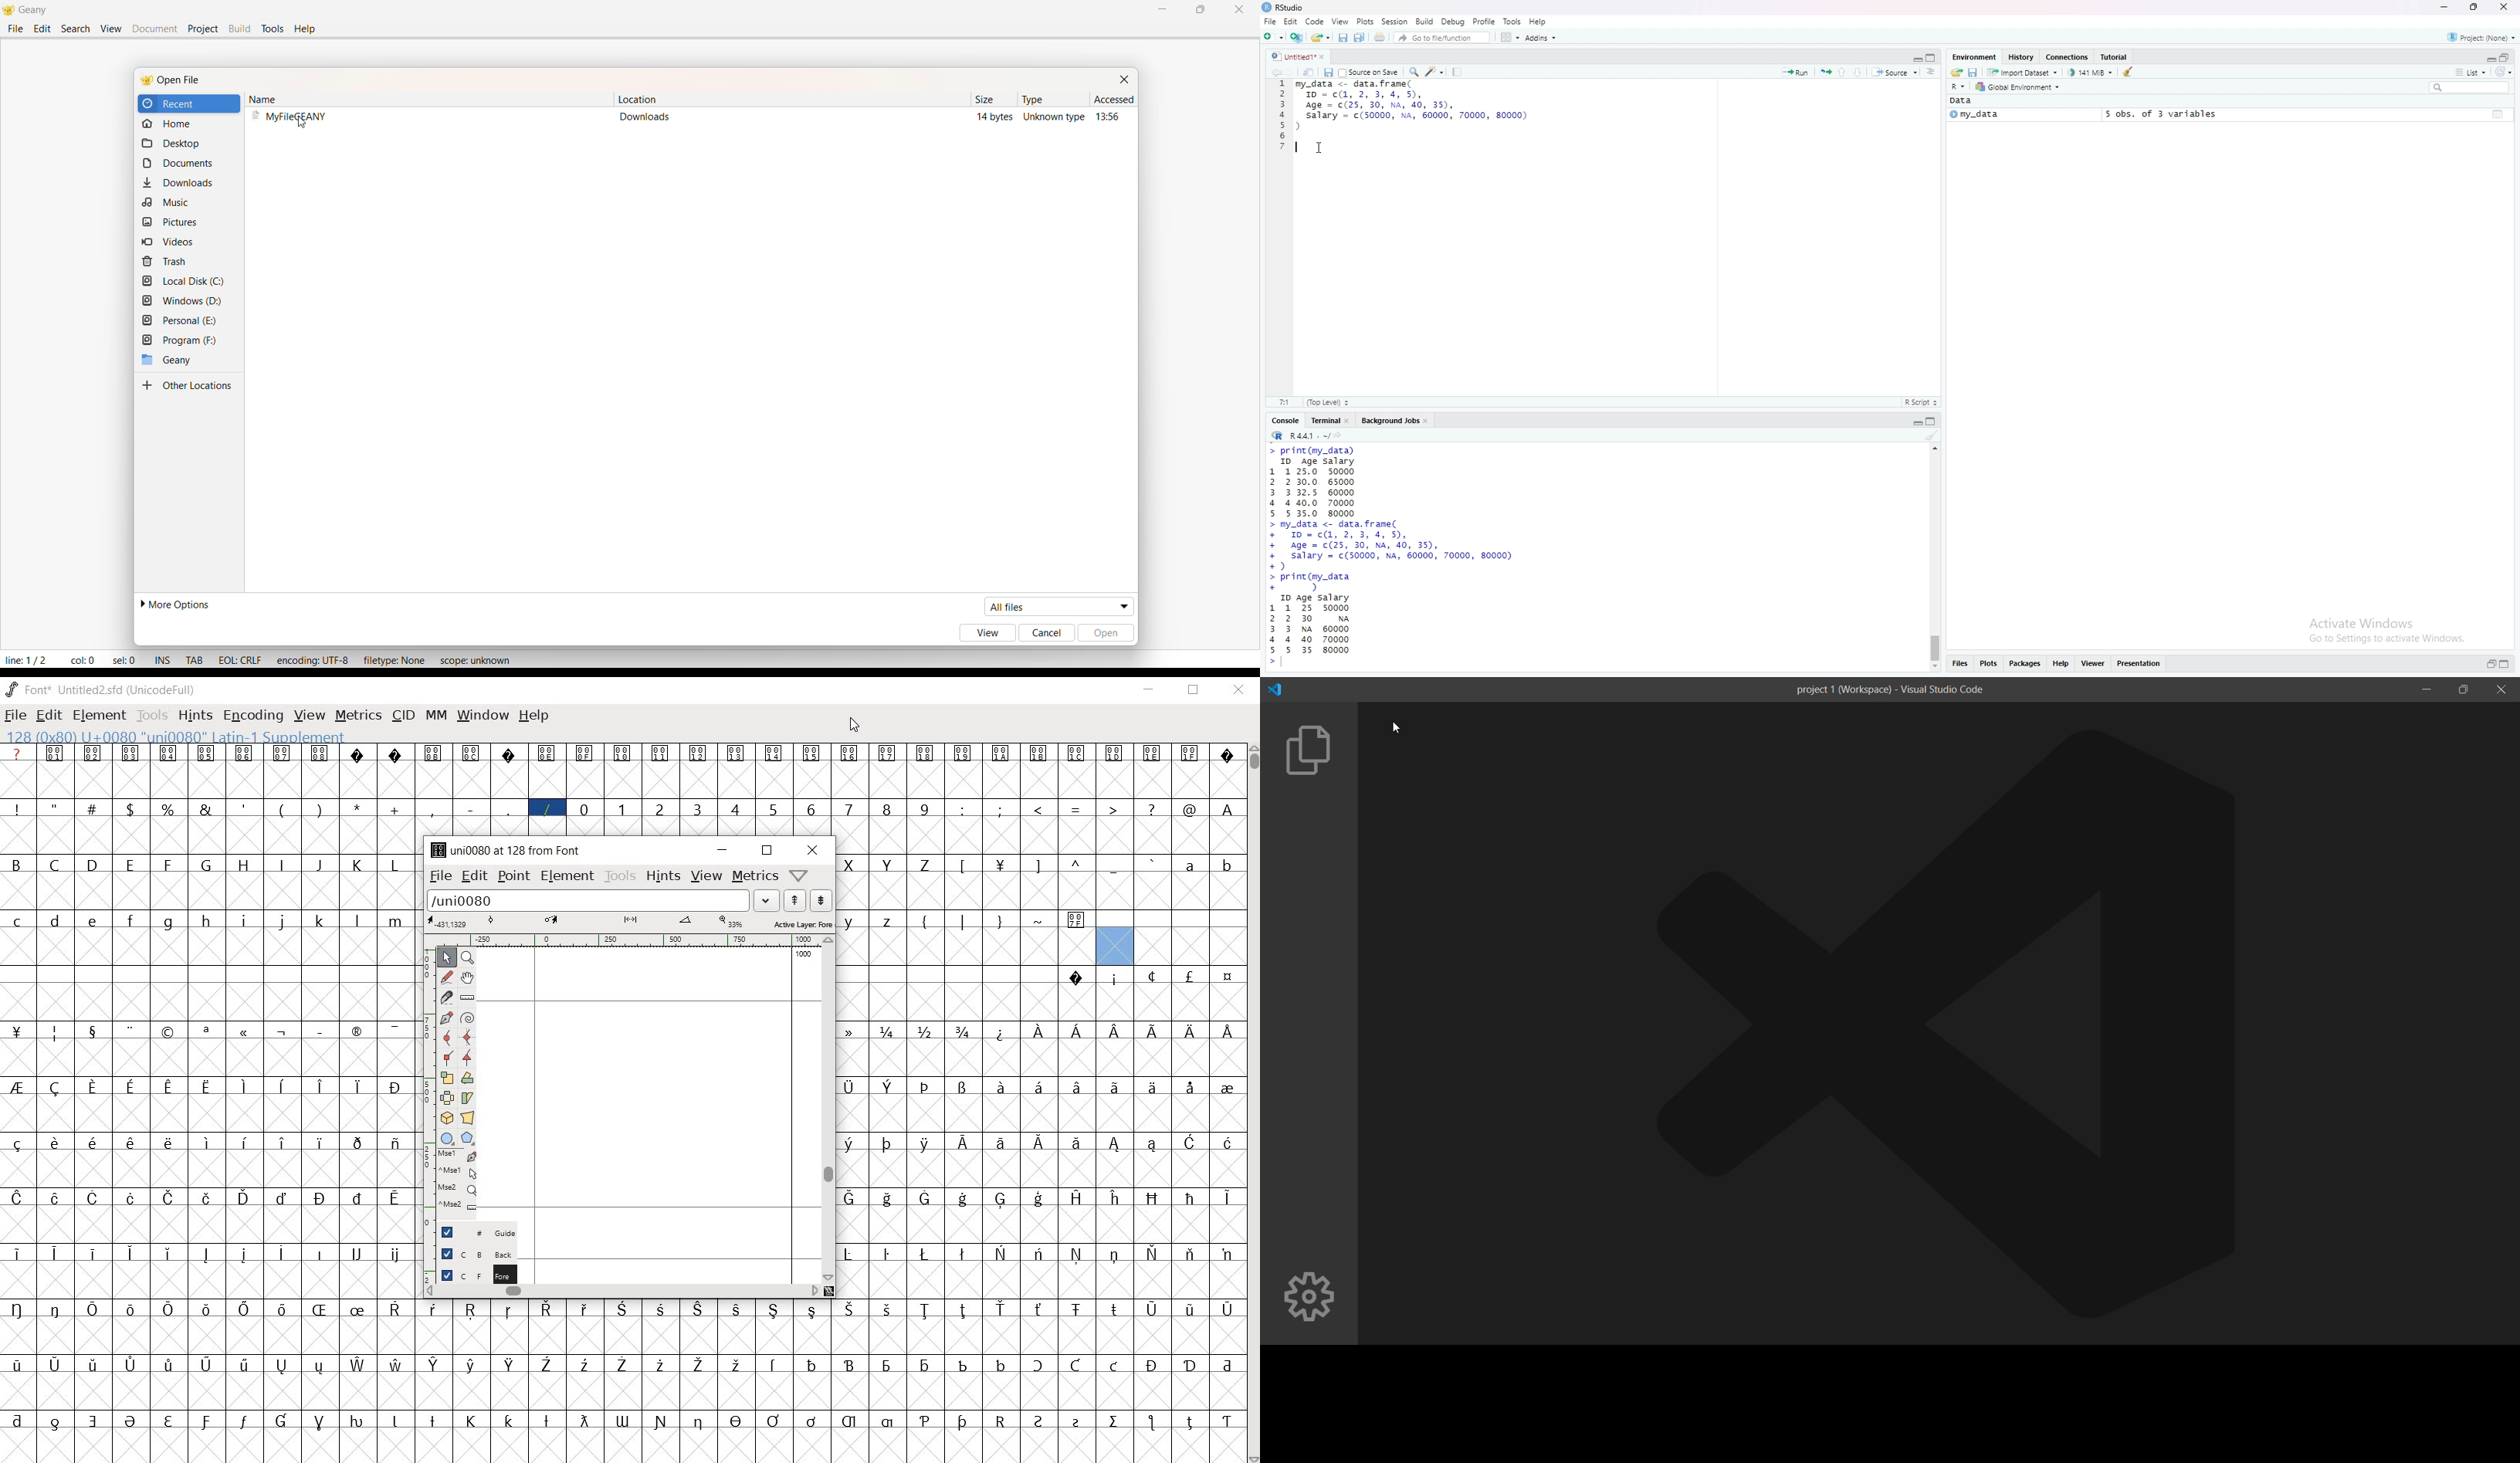 Image resolution: width=2520 pixels, height=1484 pixels. Describe the element at coordinates (1228, 757) in the screenshot. I see `glyph` at that location.